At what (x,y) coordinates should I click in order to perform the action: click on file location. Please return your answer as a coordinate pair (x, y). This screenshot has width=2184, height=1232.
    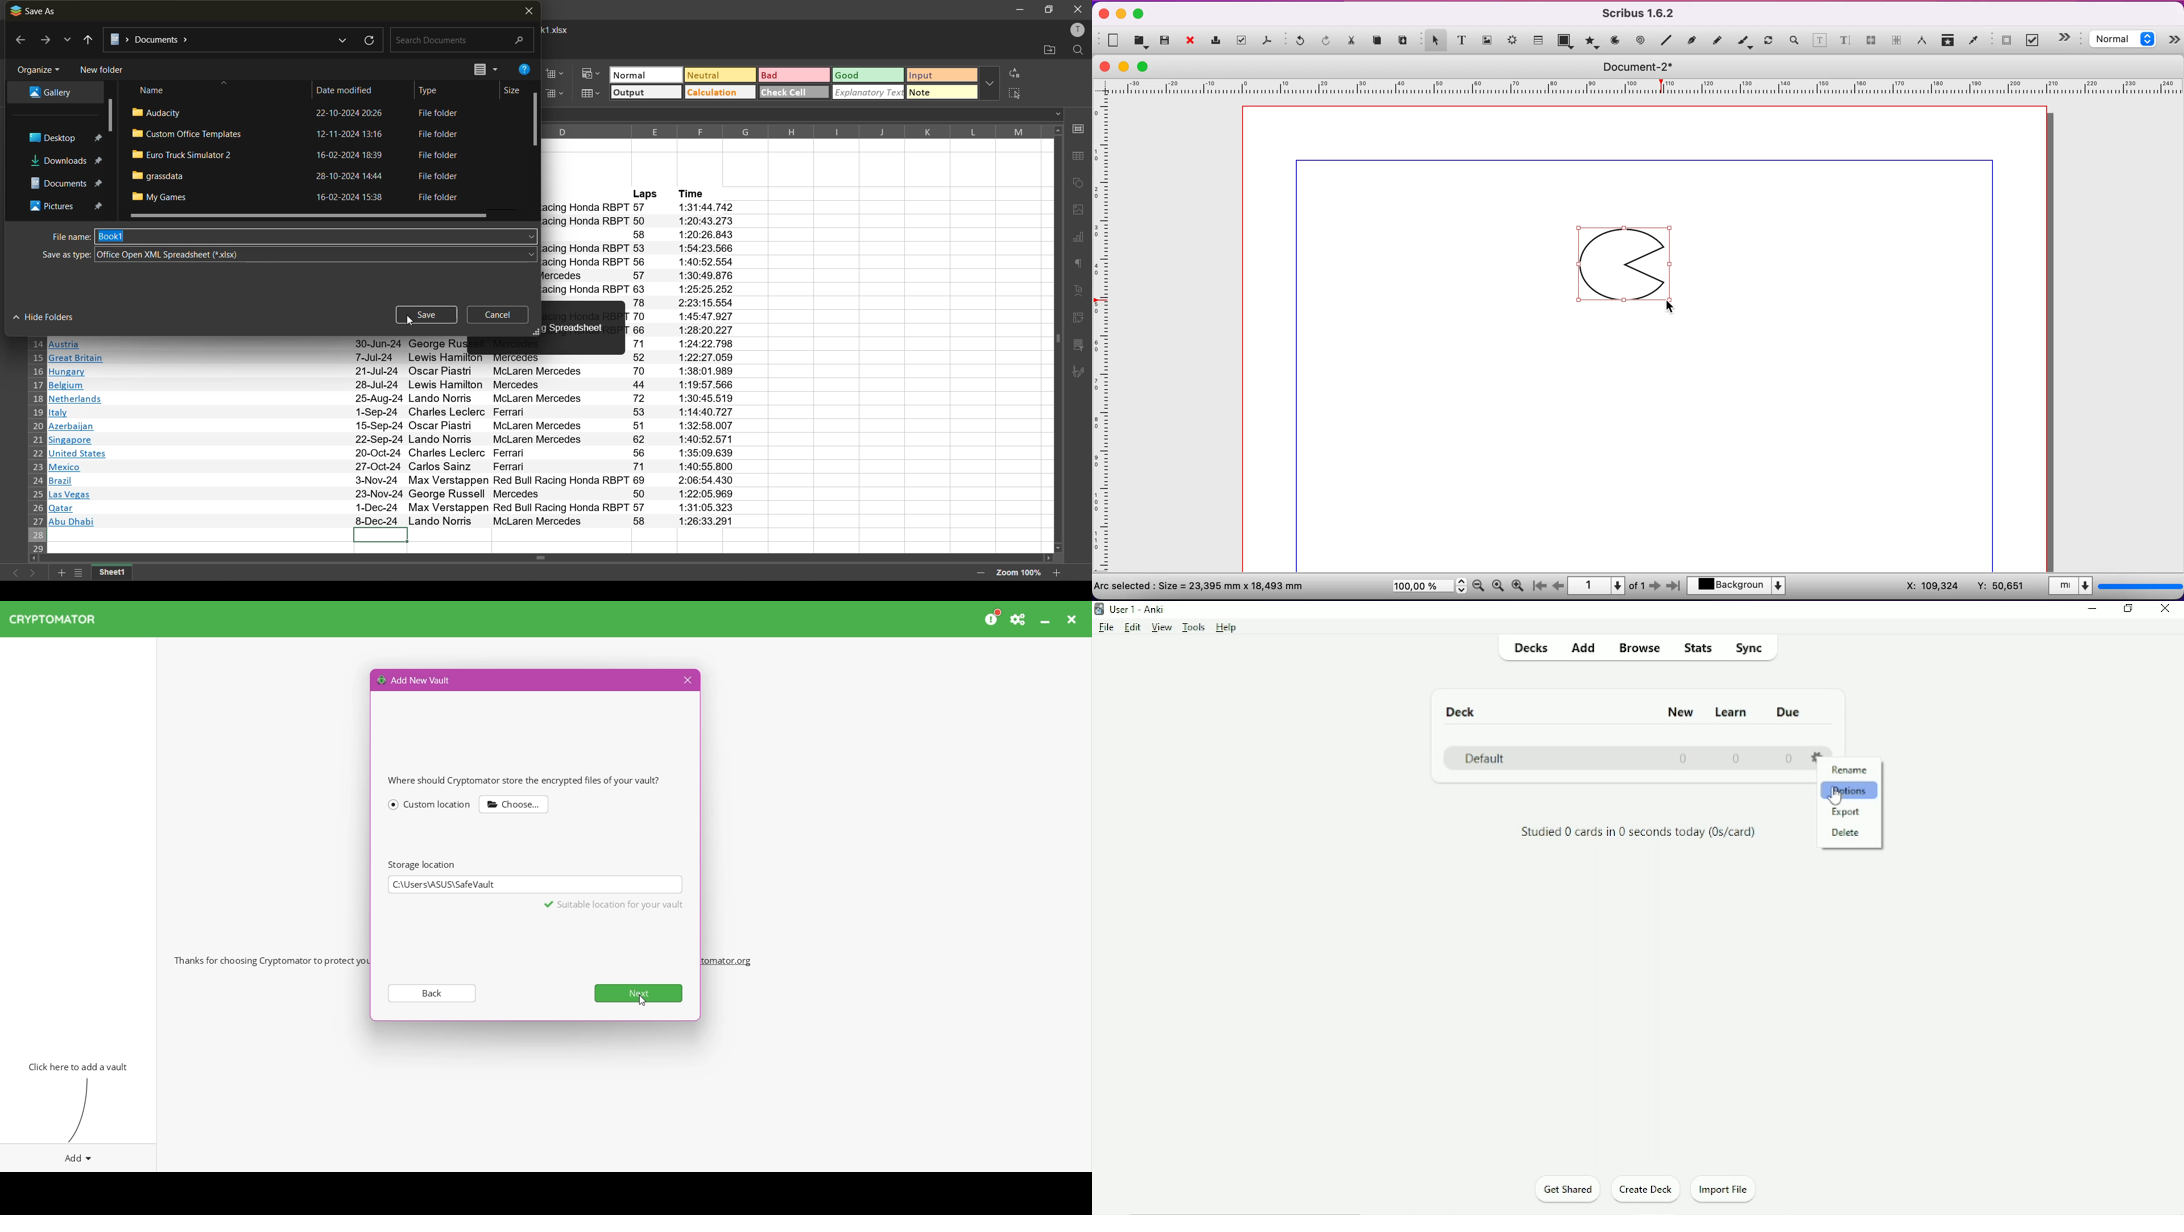
    Looking at the image, I should click on (220, 39).